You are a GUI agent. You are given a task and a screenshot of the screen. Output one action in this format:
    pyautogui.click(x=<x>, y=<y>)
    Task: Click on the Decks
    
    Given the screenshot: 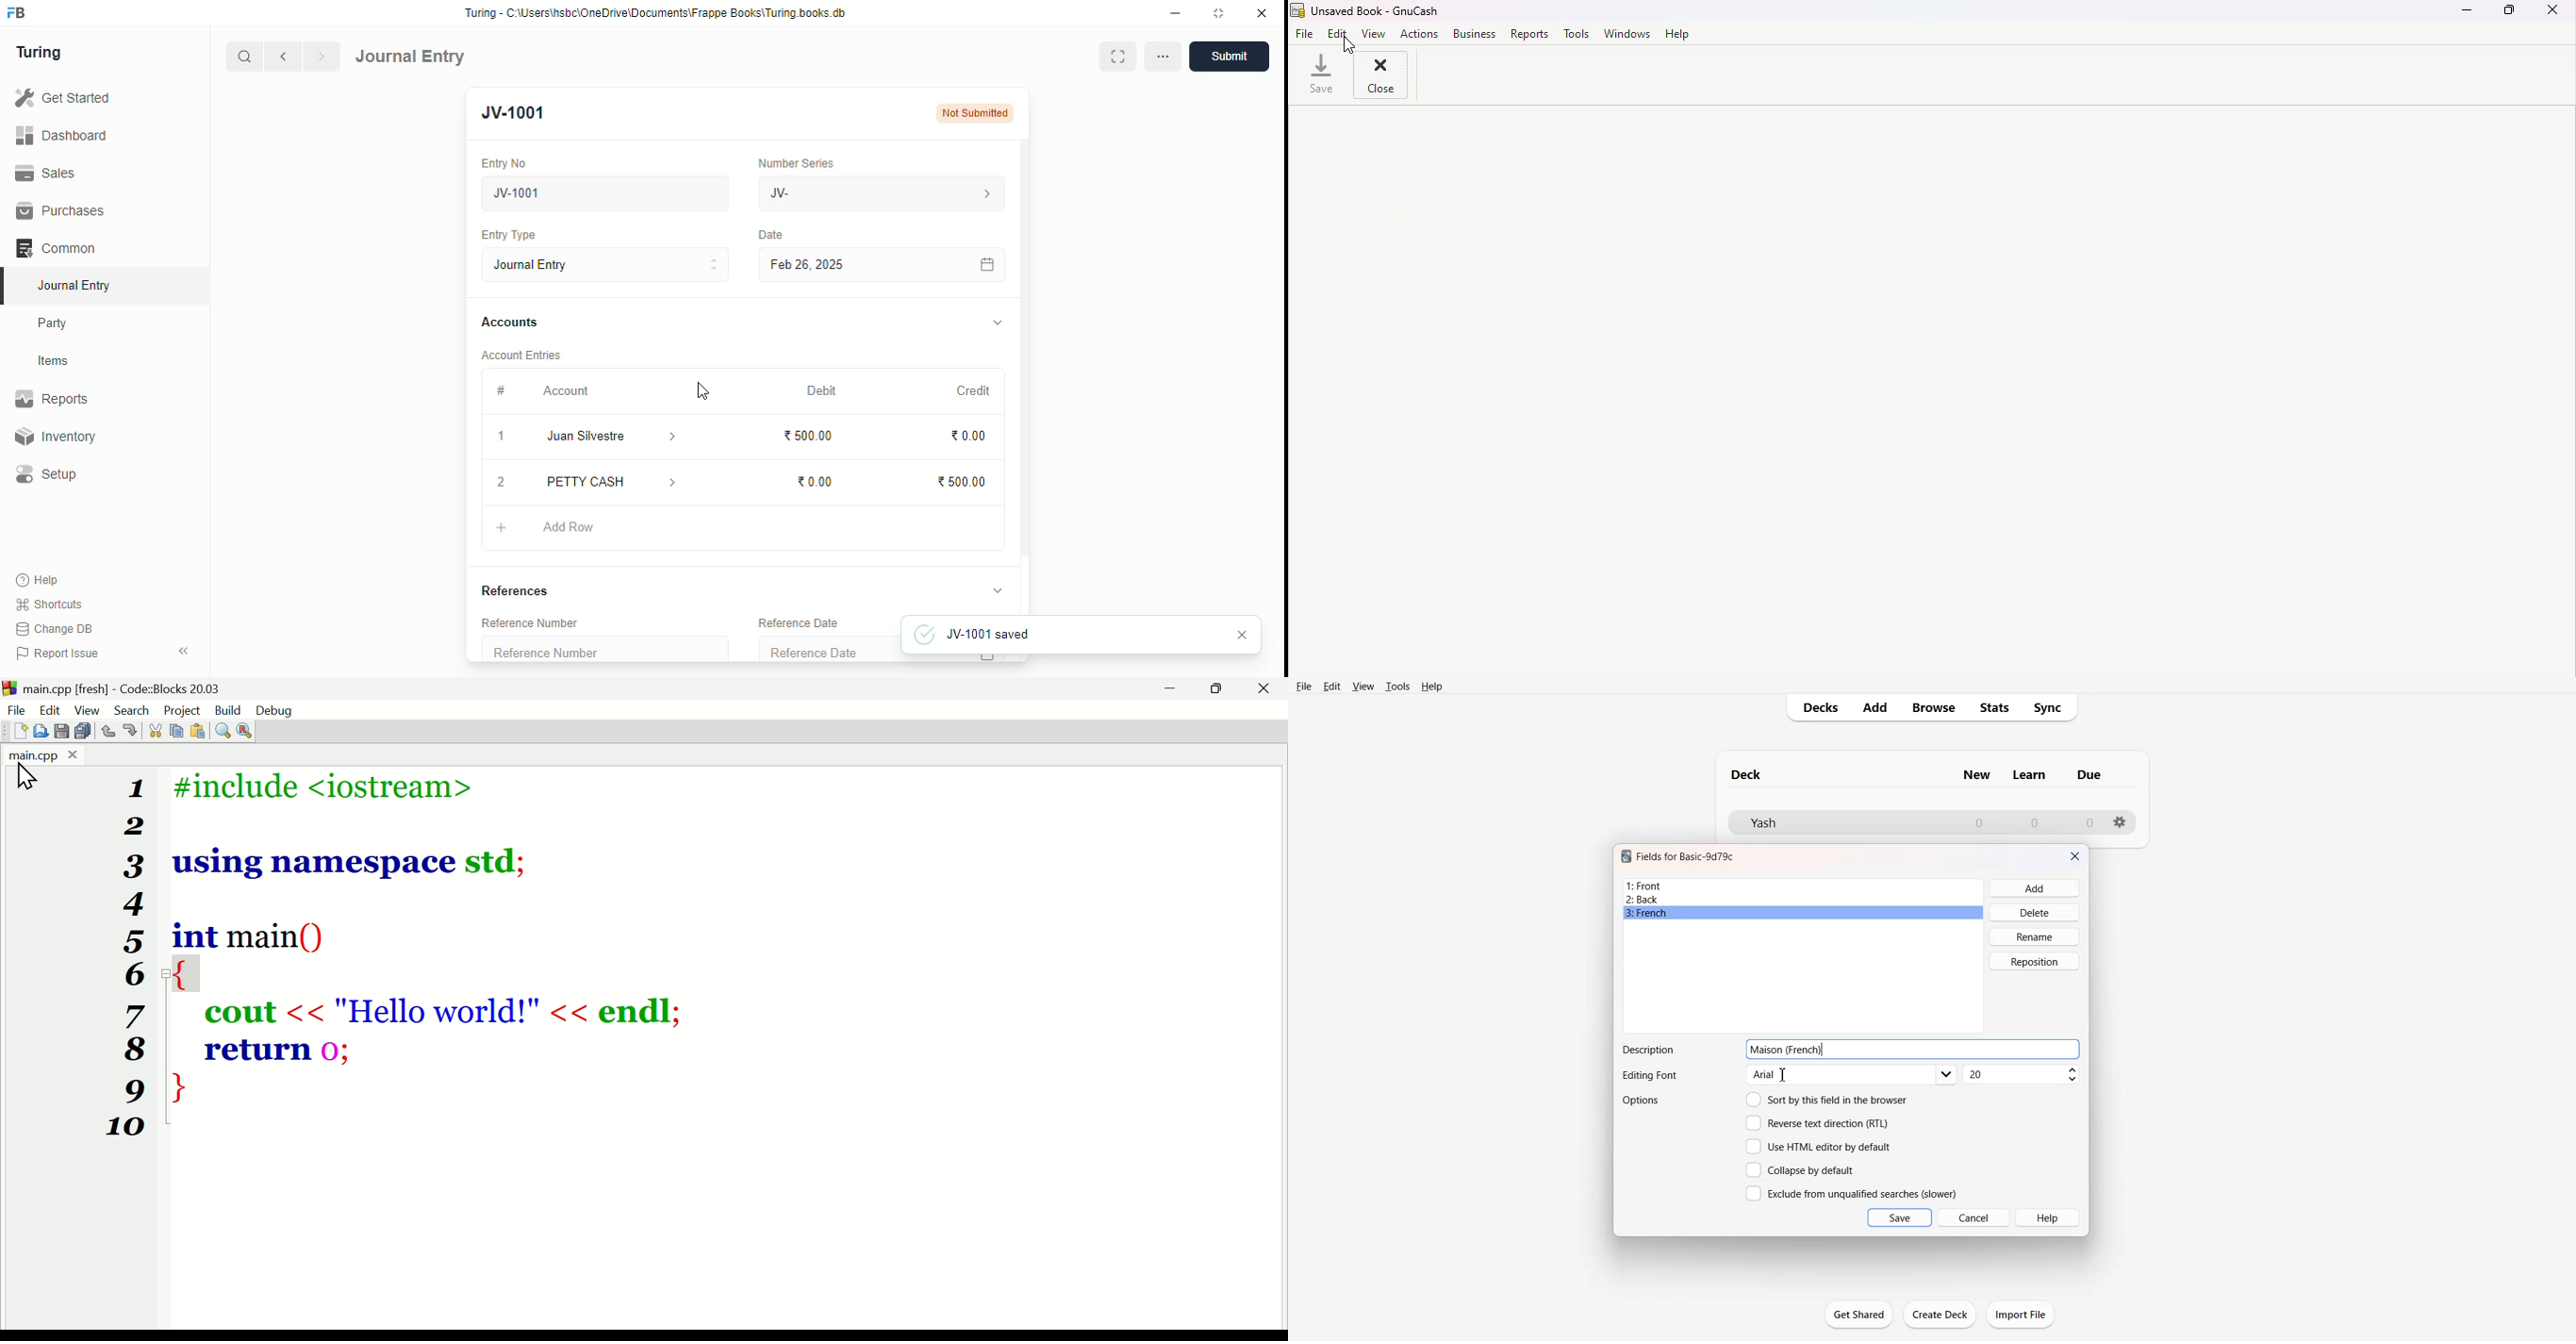 What is the action you would take?
    pyautogui.click(x=1816, y=707)
    